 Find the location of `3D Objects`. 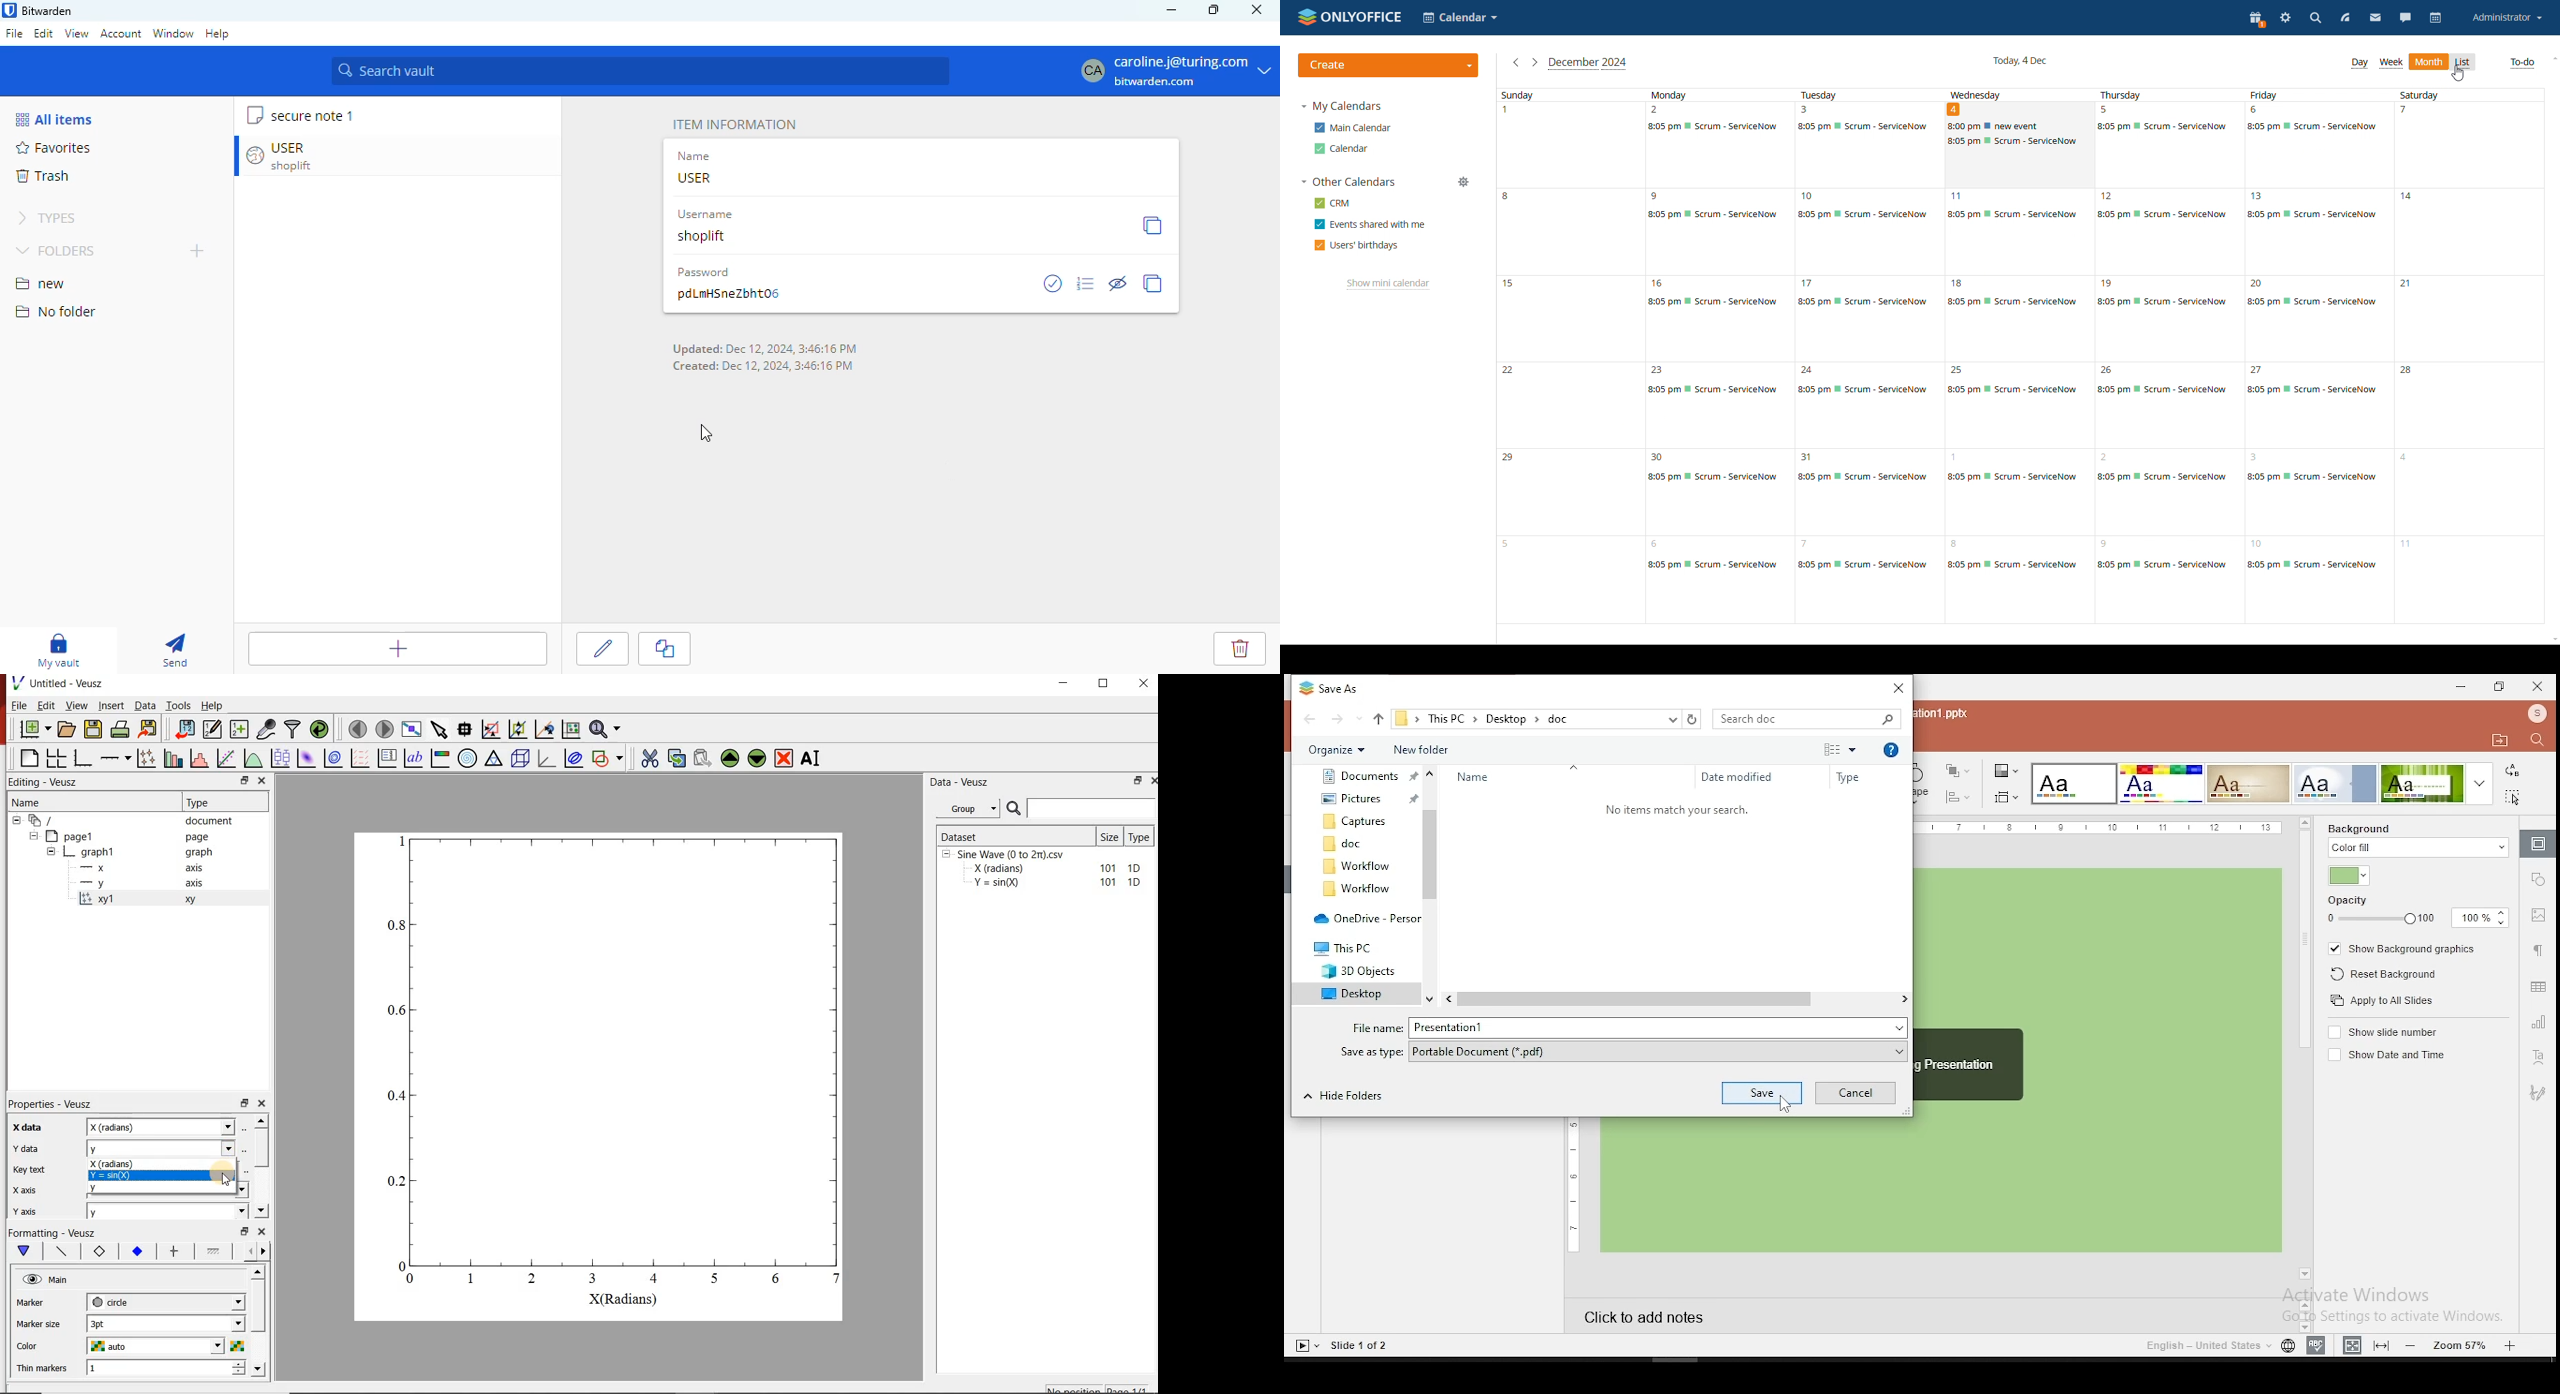

3D Objects is located at coordinates (1353, 972).